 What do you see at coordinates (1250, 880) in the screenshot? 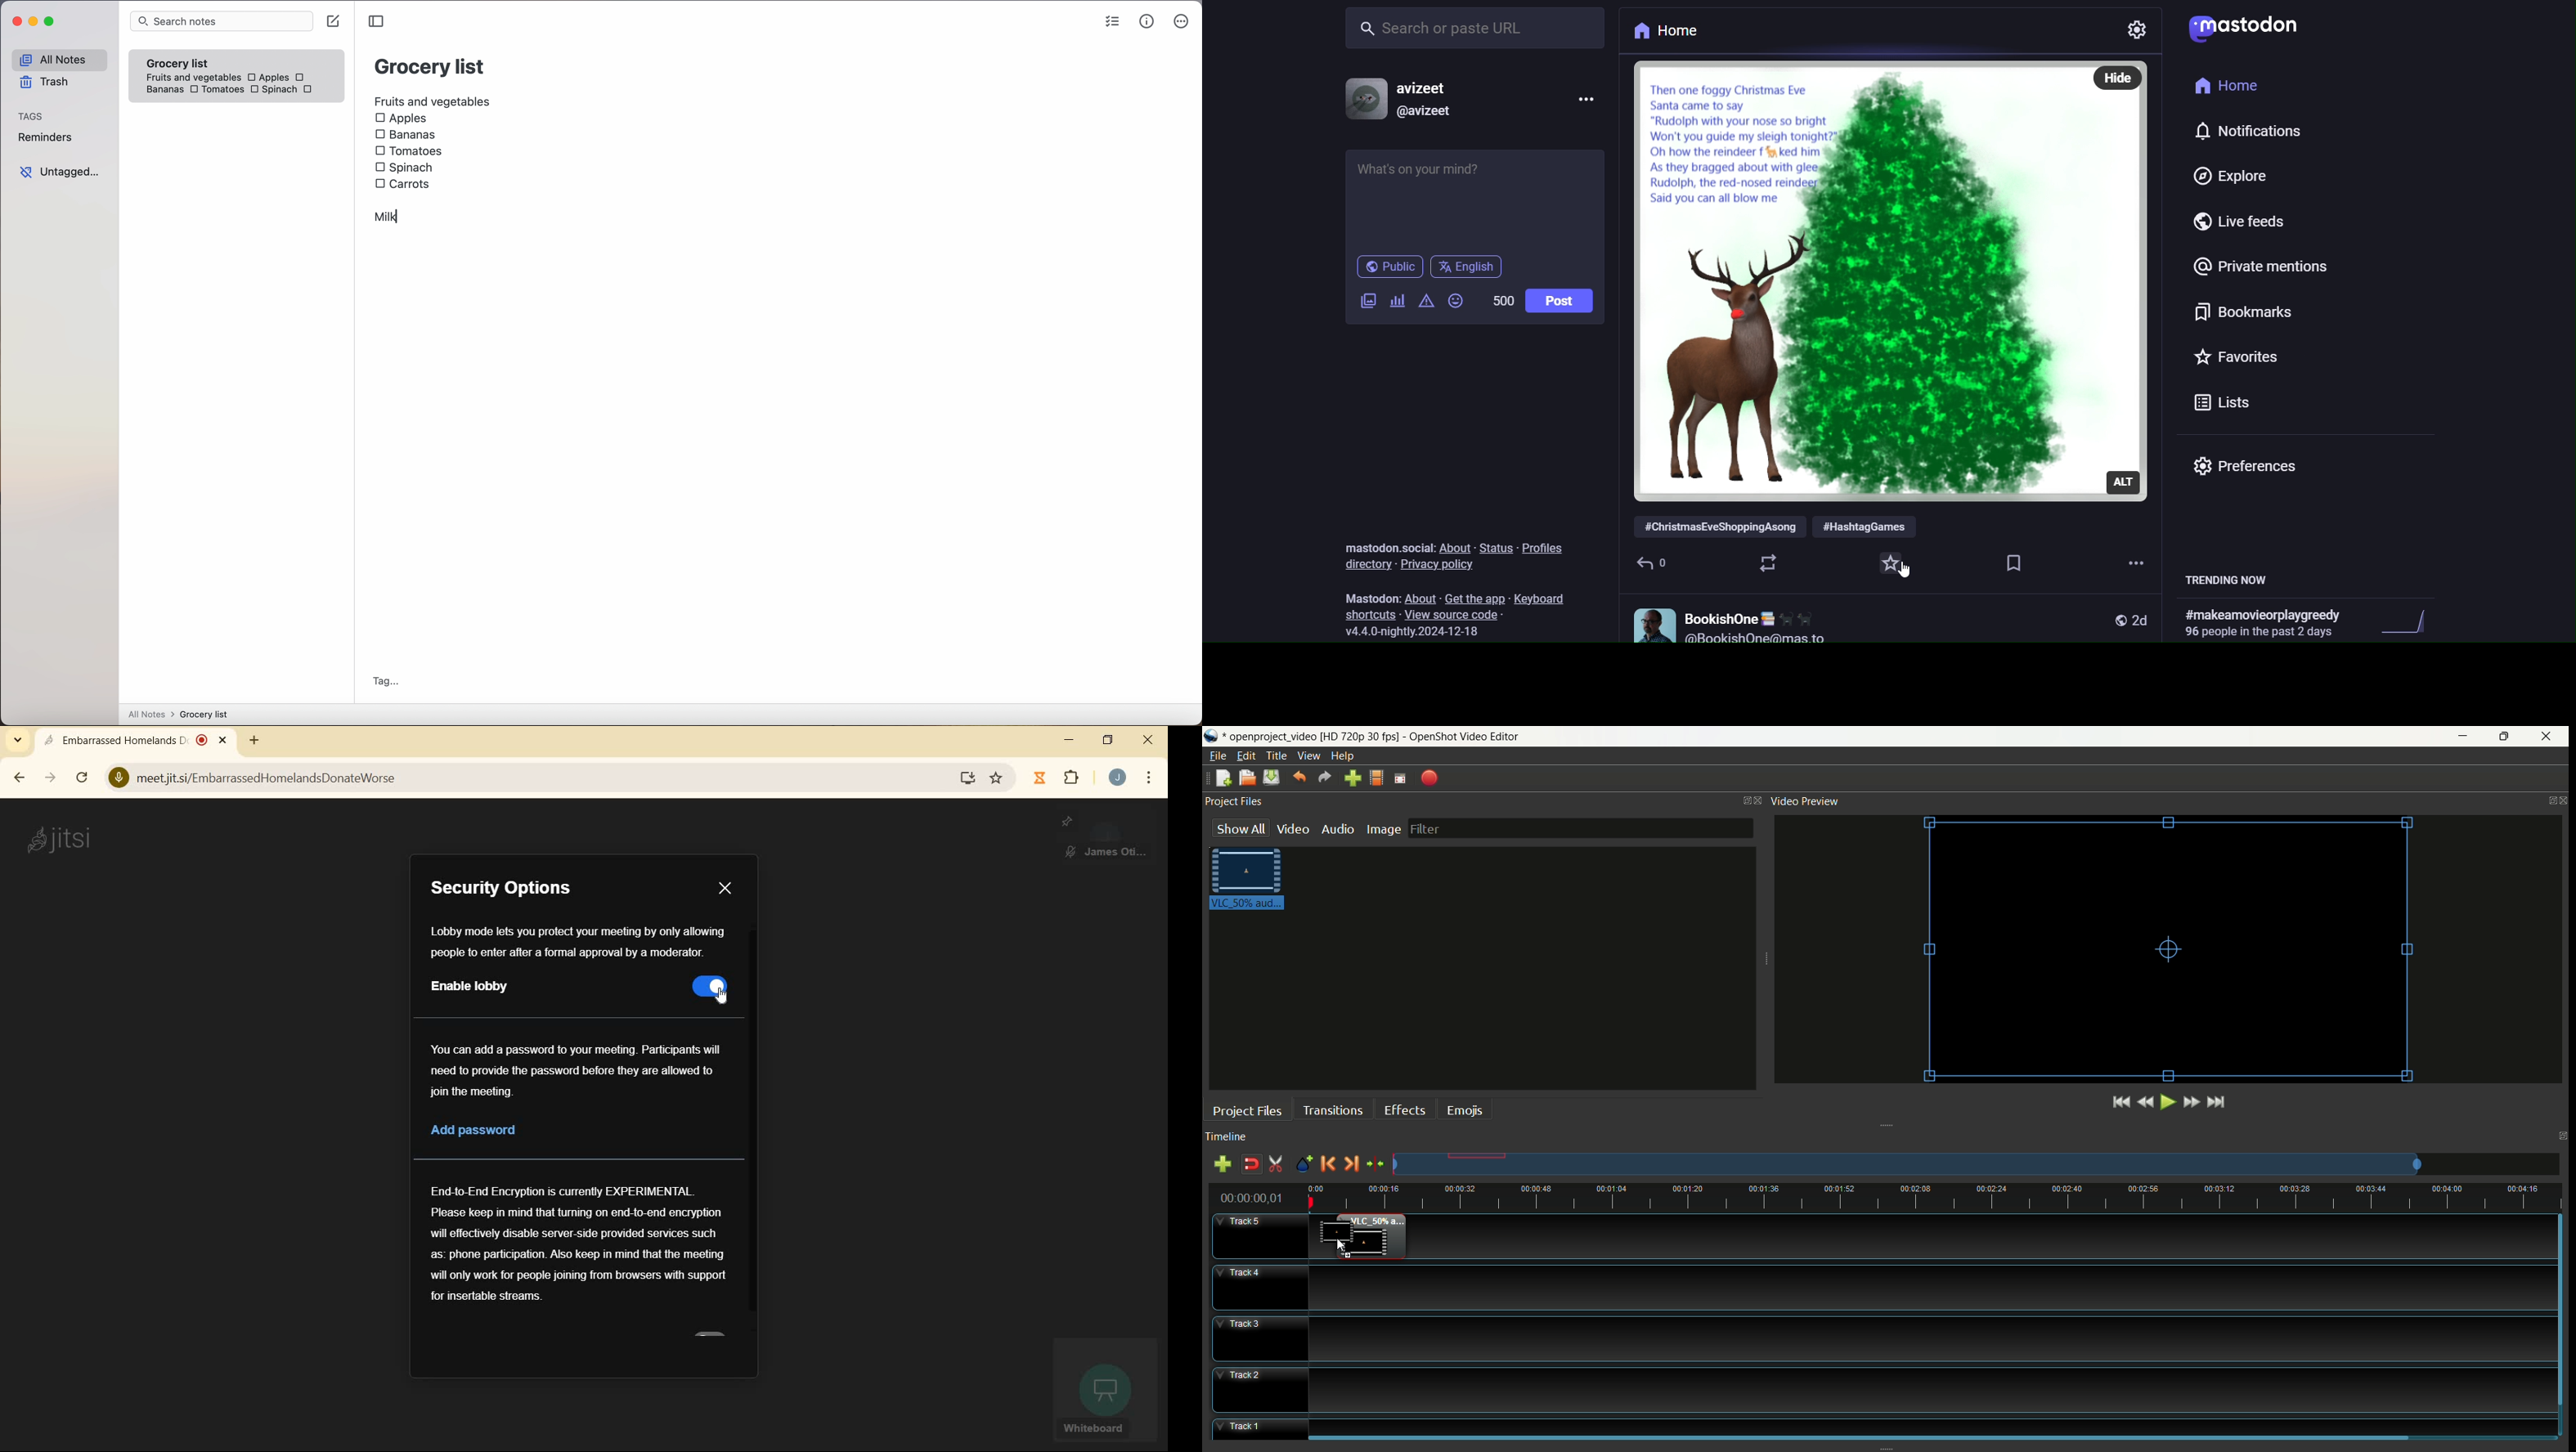
I see `video clip` at bounding box center [1250, 880].